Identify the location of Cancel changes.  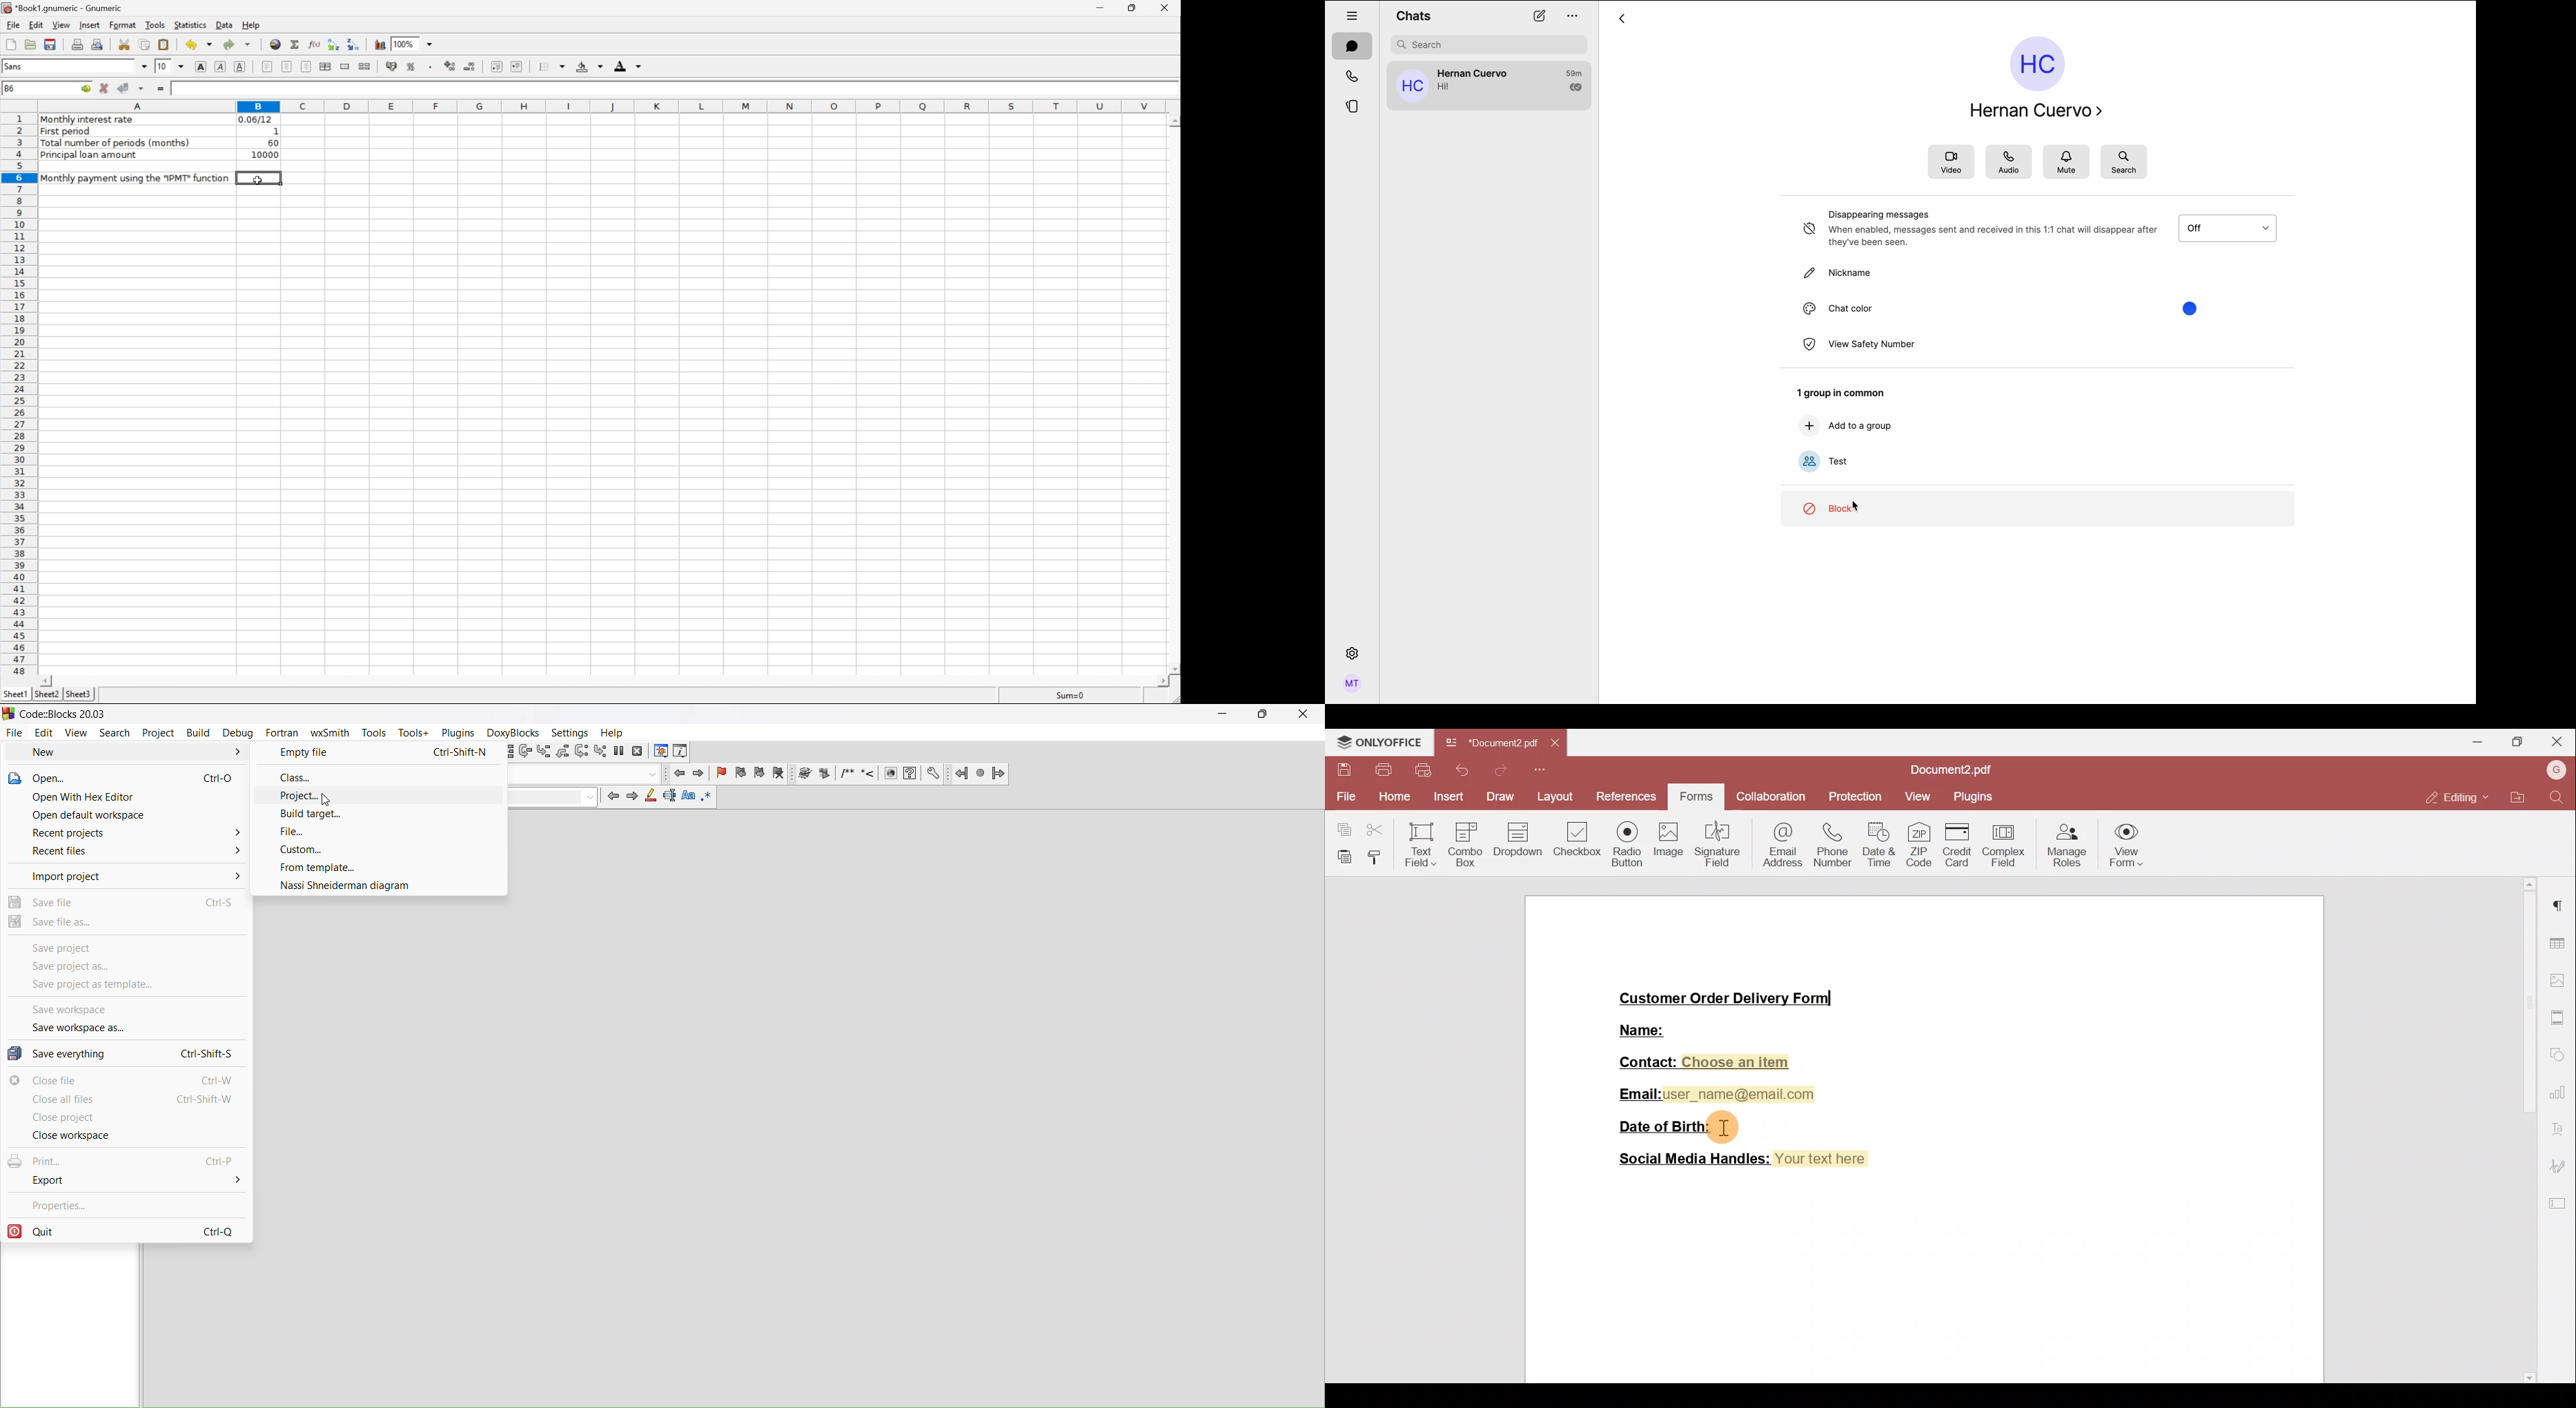
(103, 88).